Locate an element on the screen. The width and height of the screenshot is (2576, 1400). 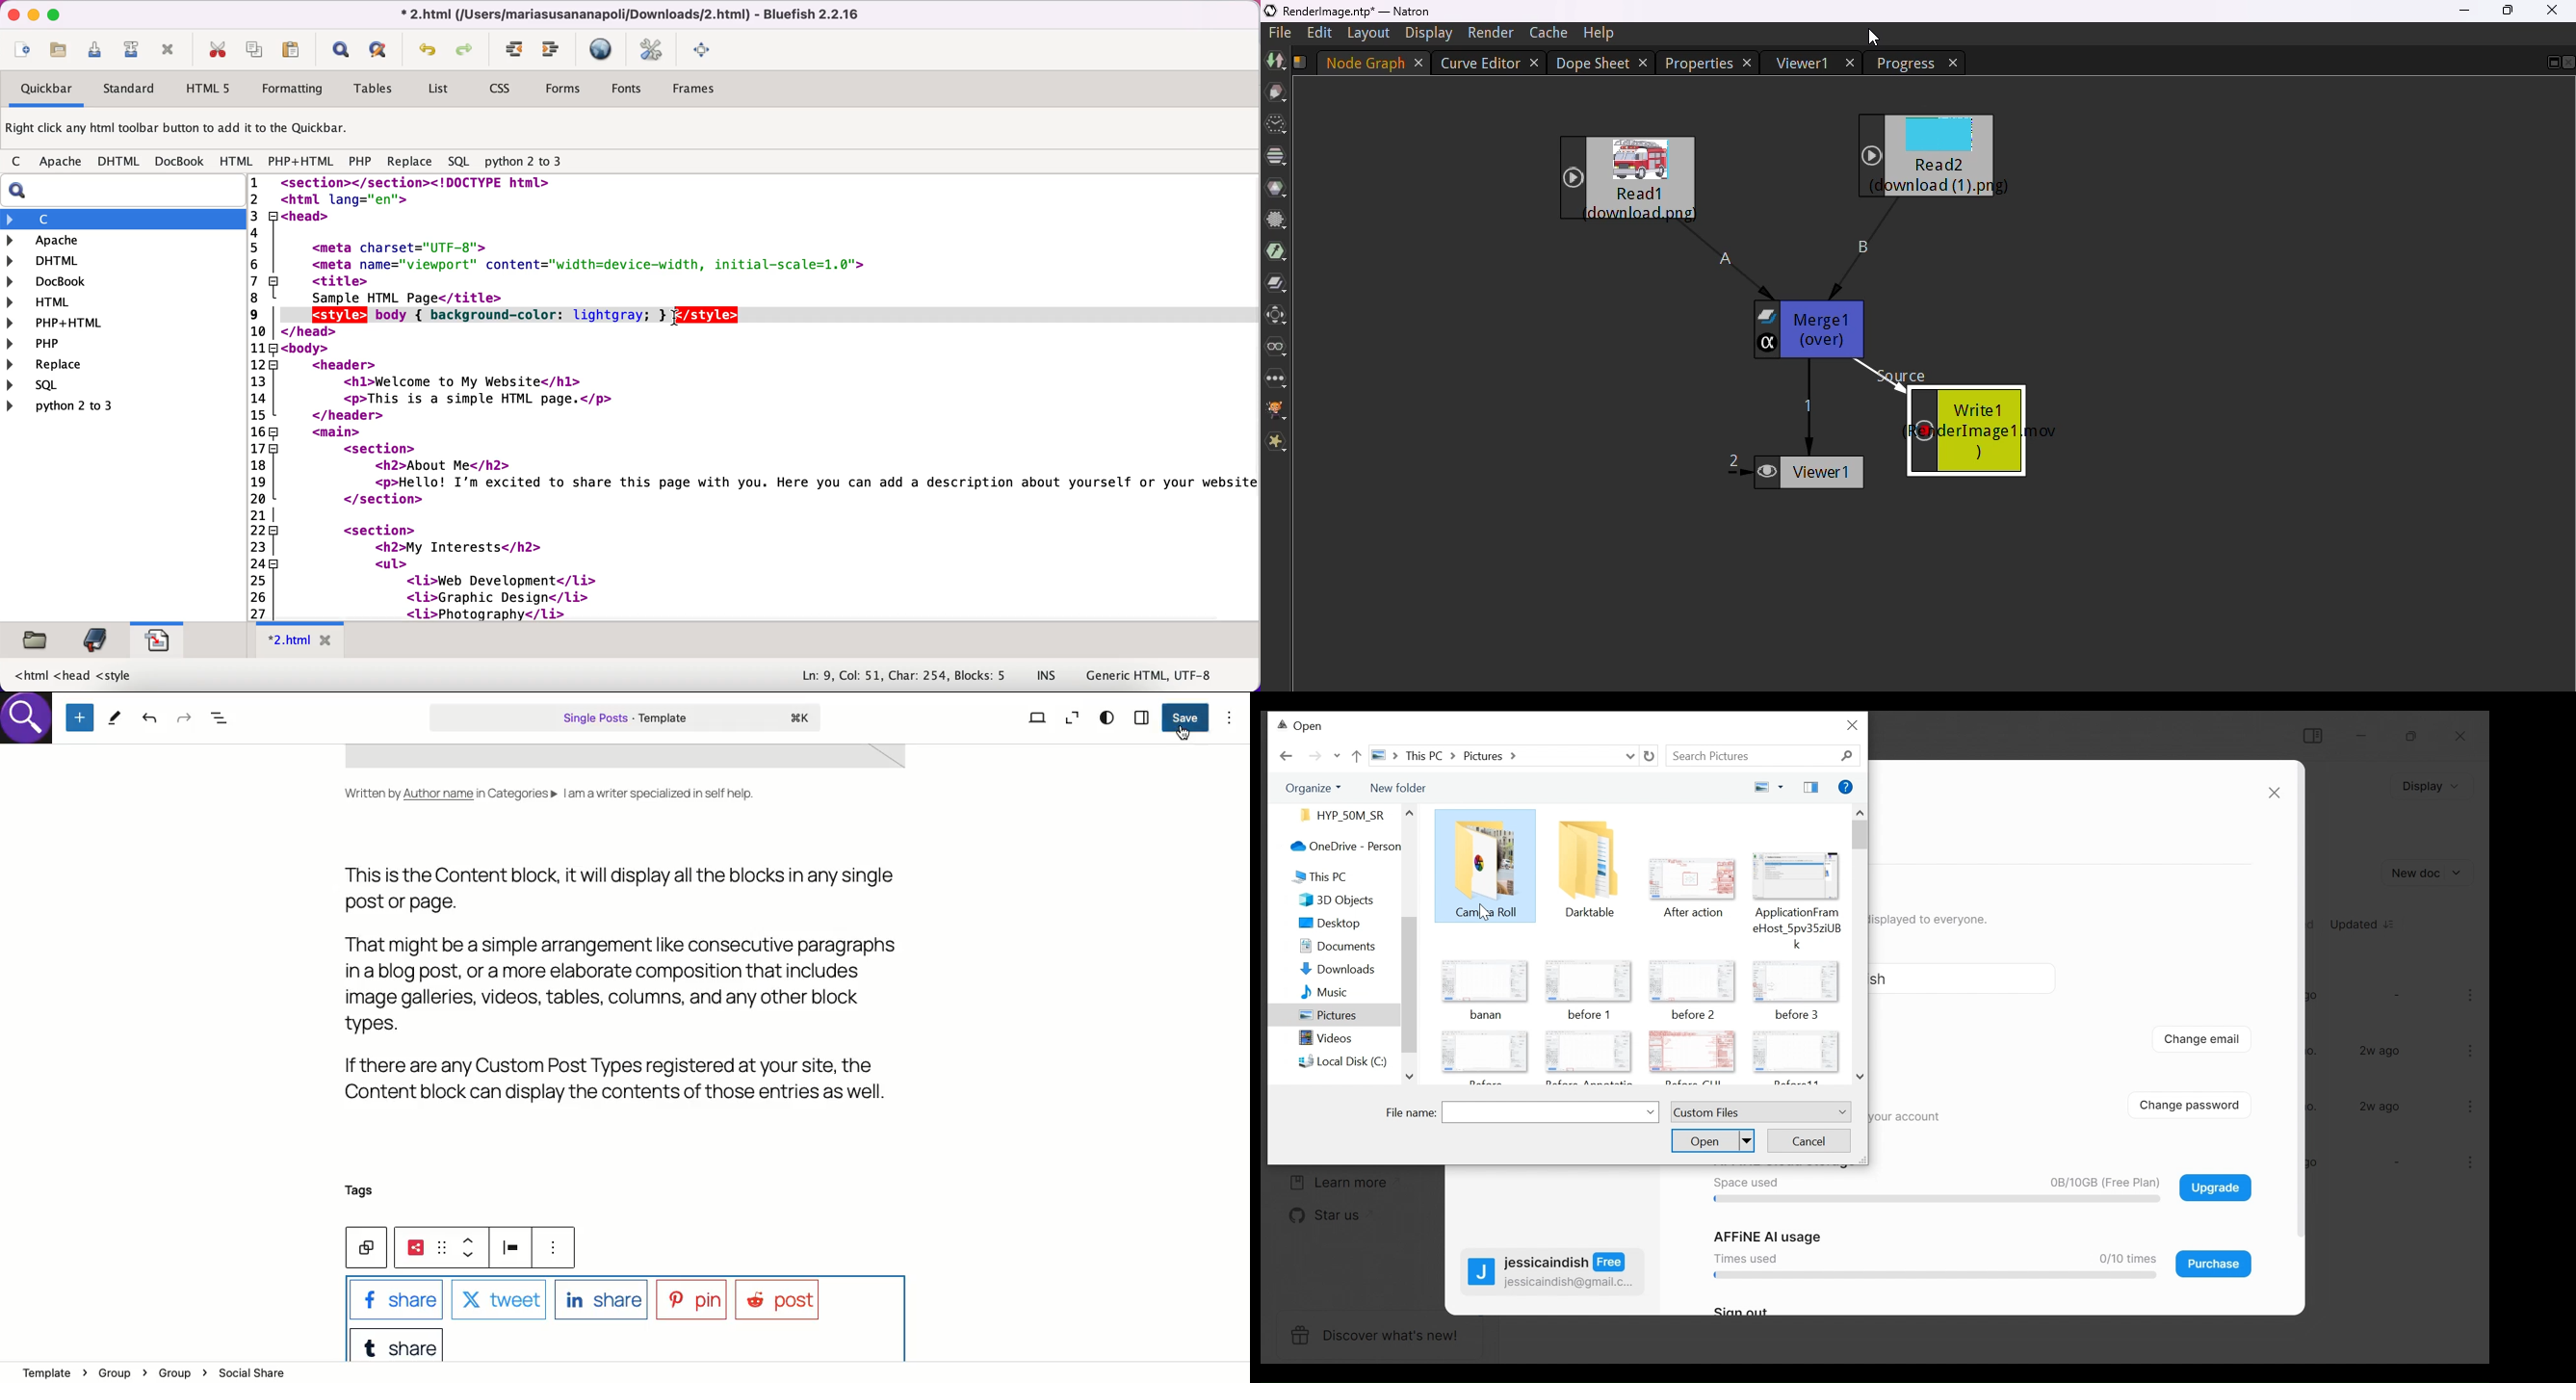
php is located at coordinates (62, 343).